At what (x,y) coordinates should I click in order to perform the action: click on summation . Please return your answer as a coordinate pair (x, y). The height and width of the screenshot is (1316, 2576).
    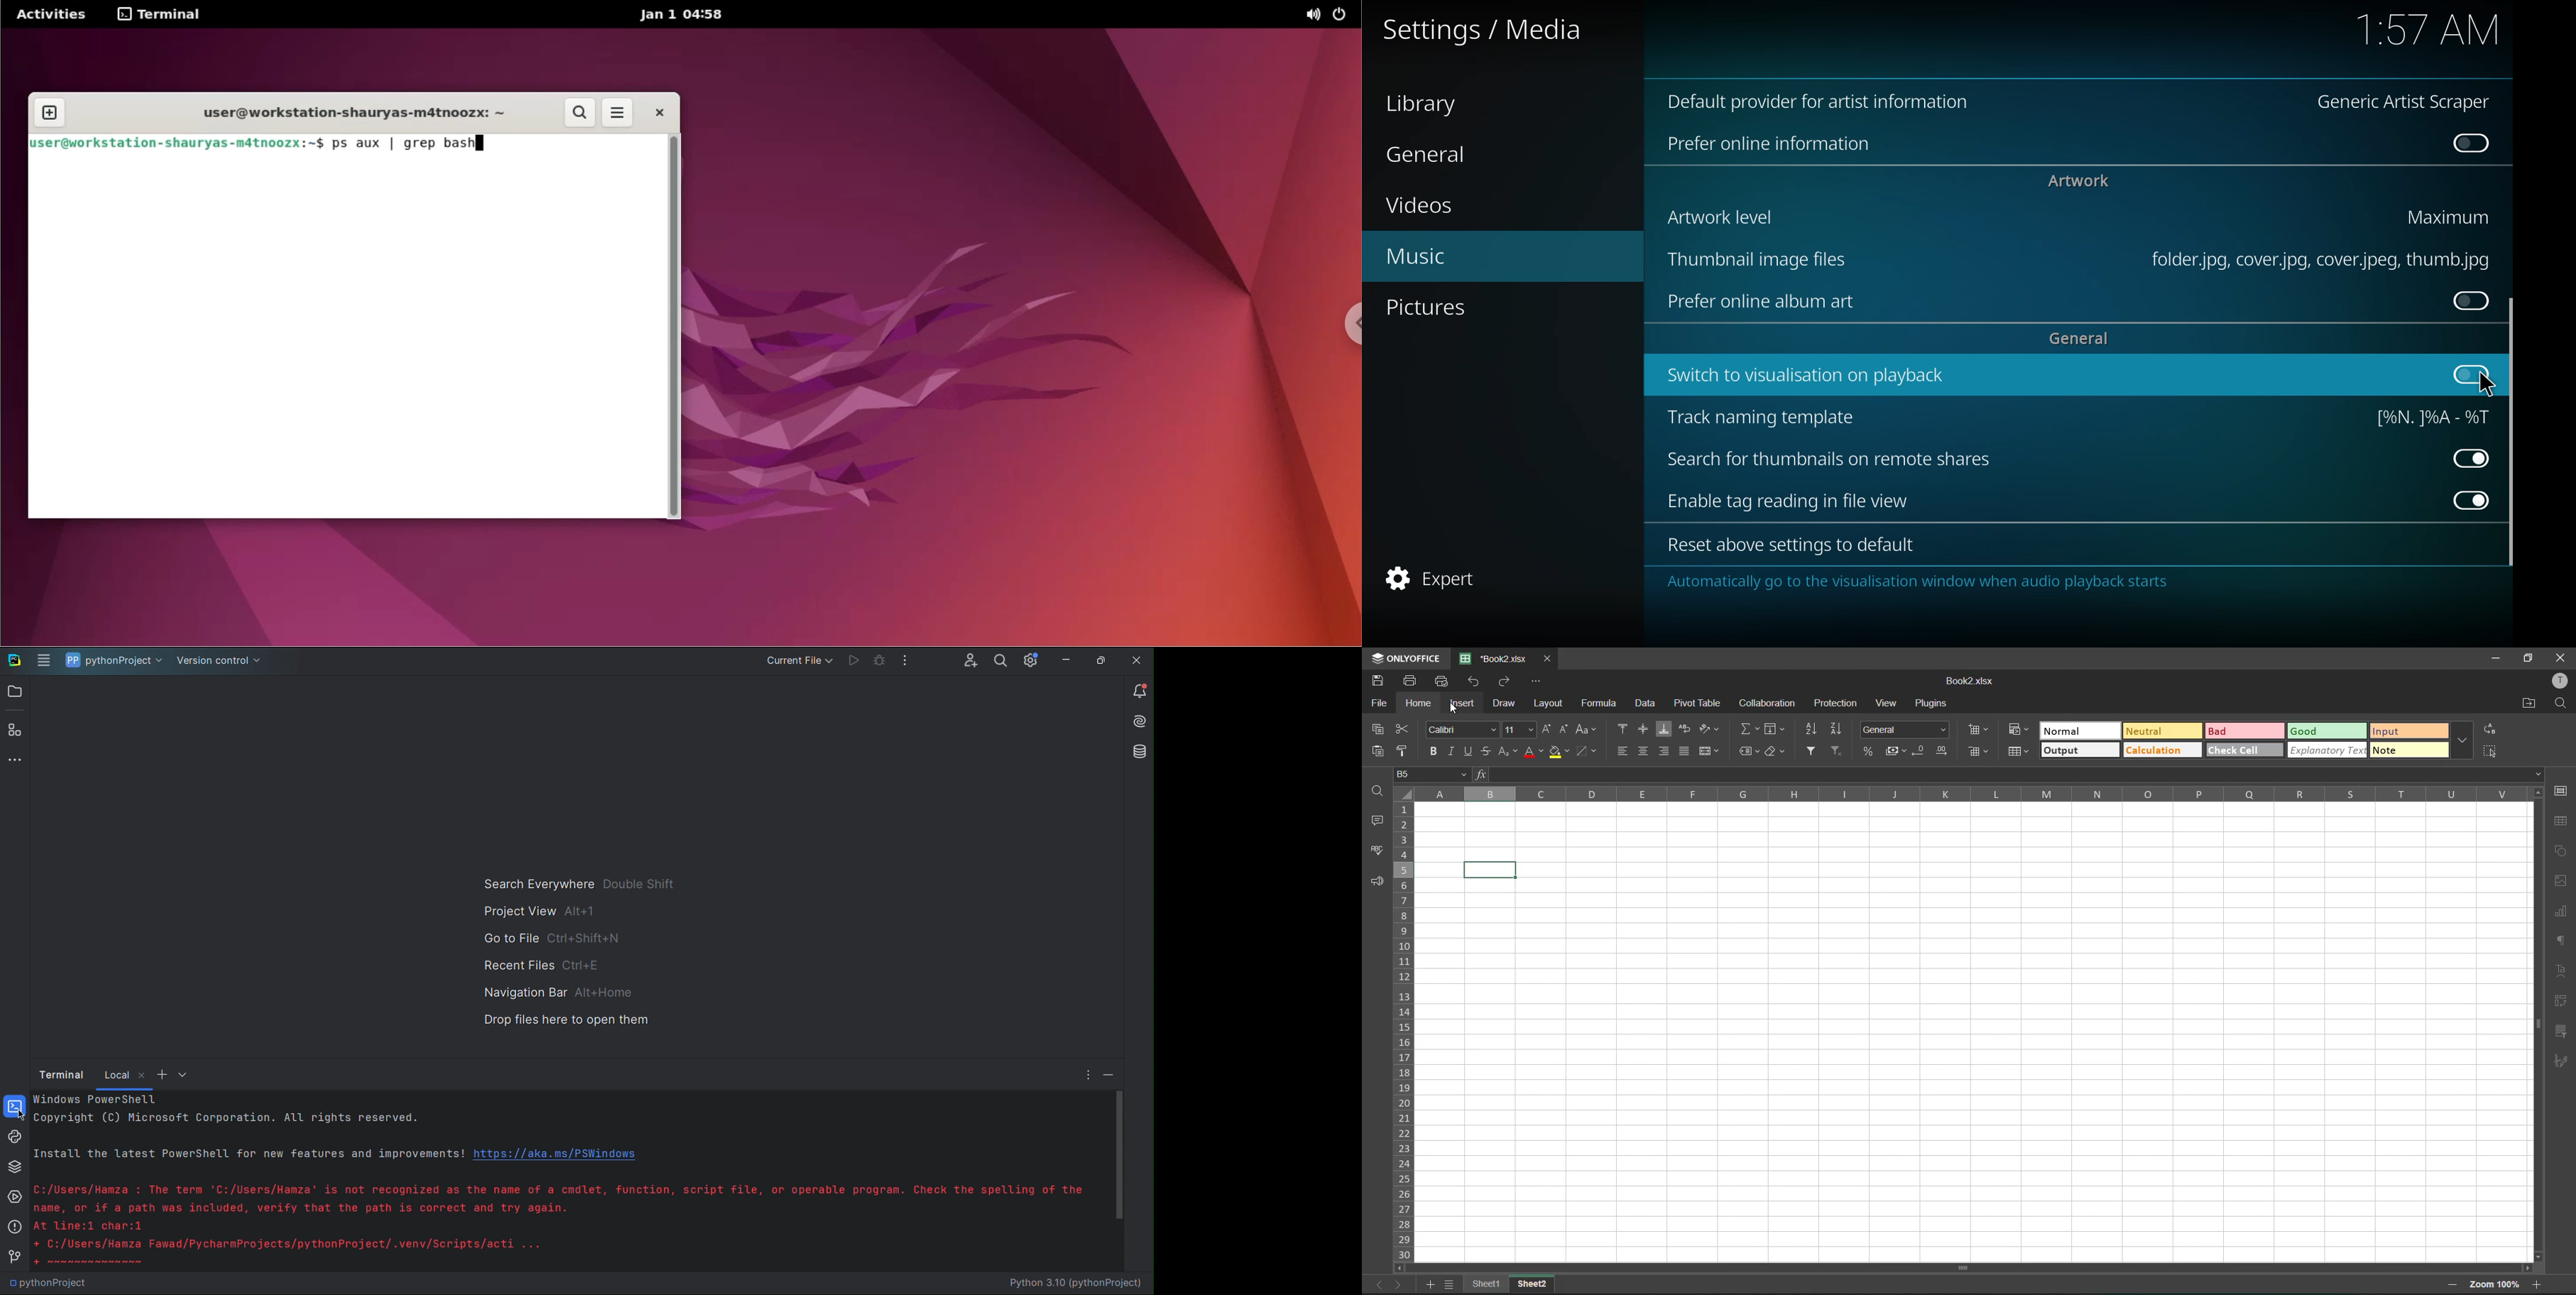
    Looking at the image, I should click on (1749, 728).